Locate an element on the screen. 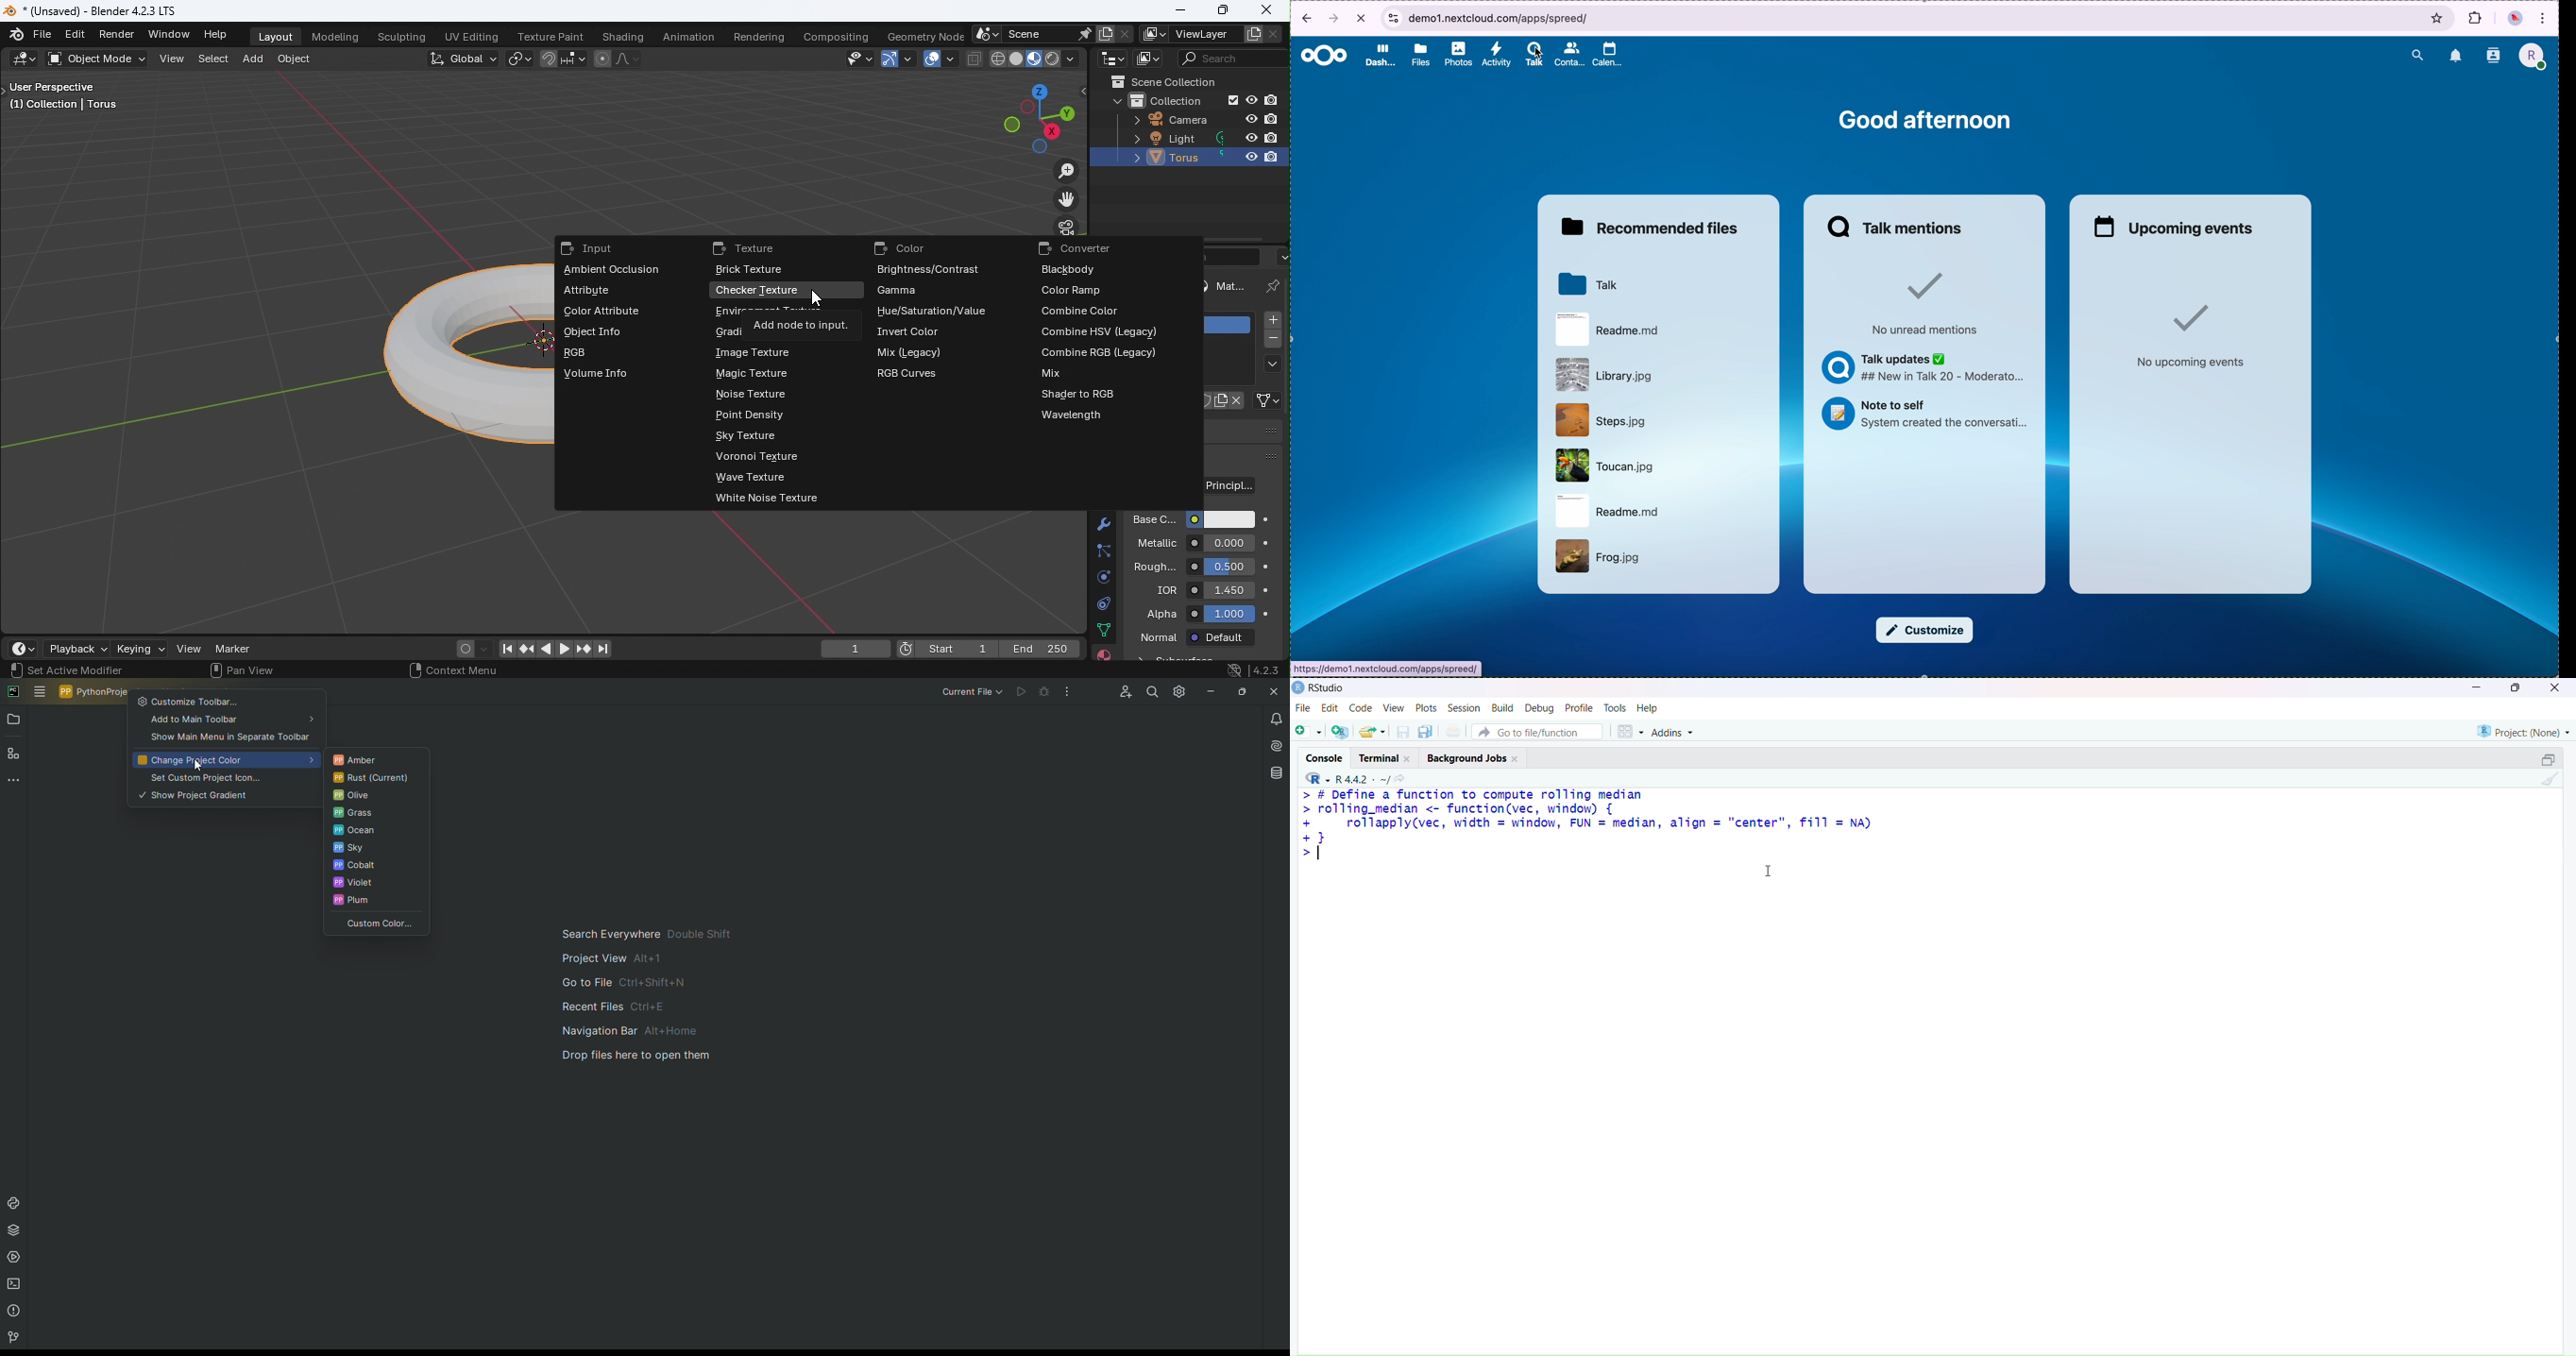 The width and height of the screenshot is (2576, 1372). Scene collection is located at coordinates (1158, 82).